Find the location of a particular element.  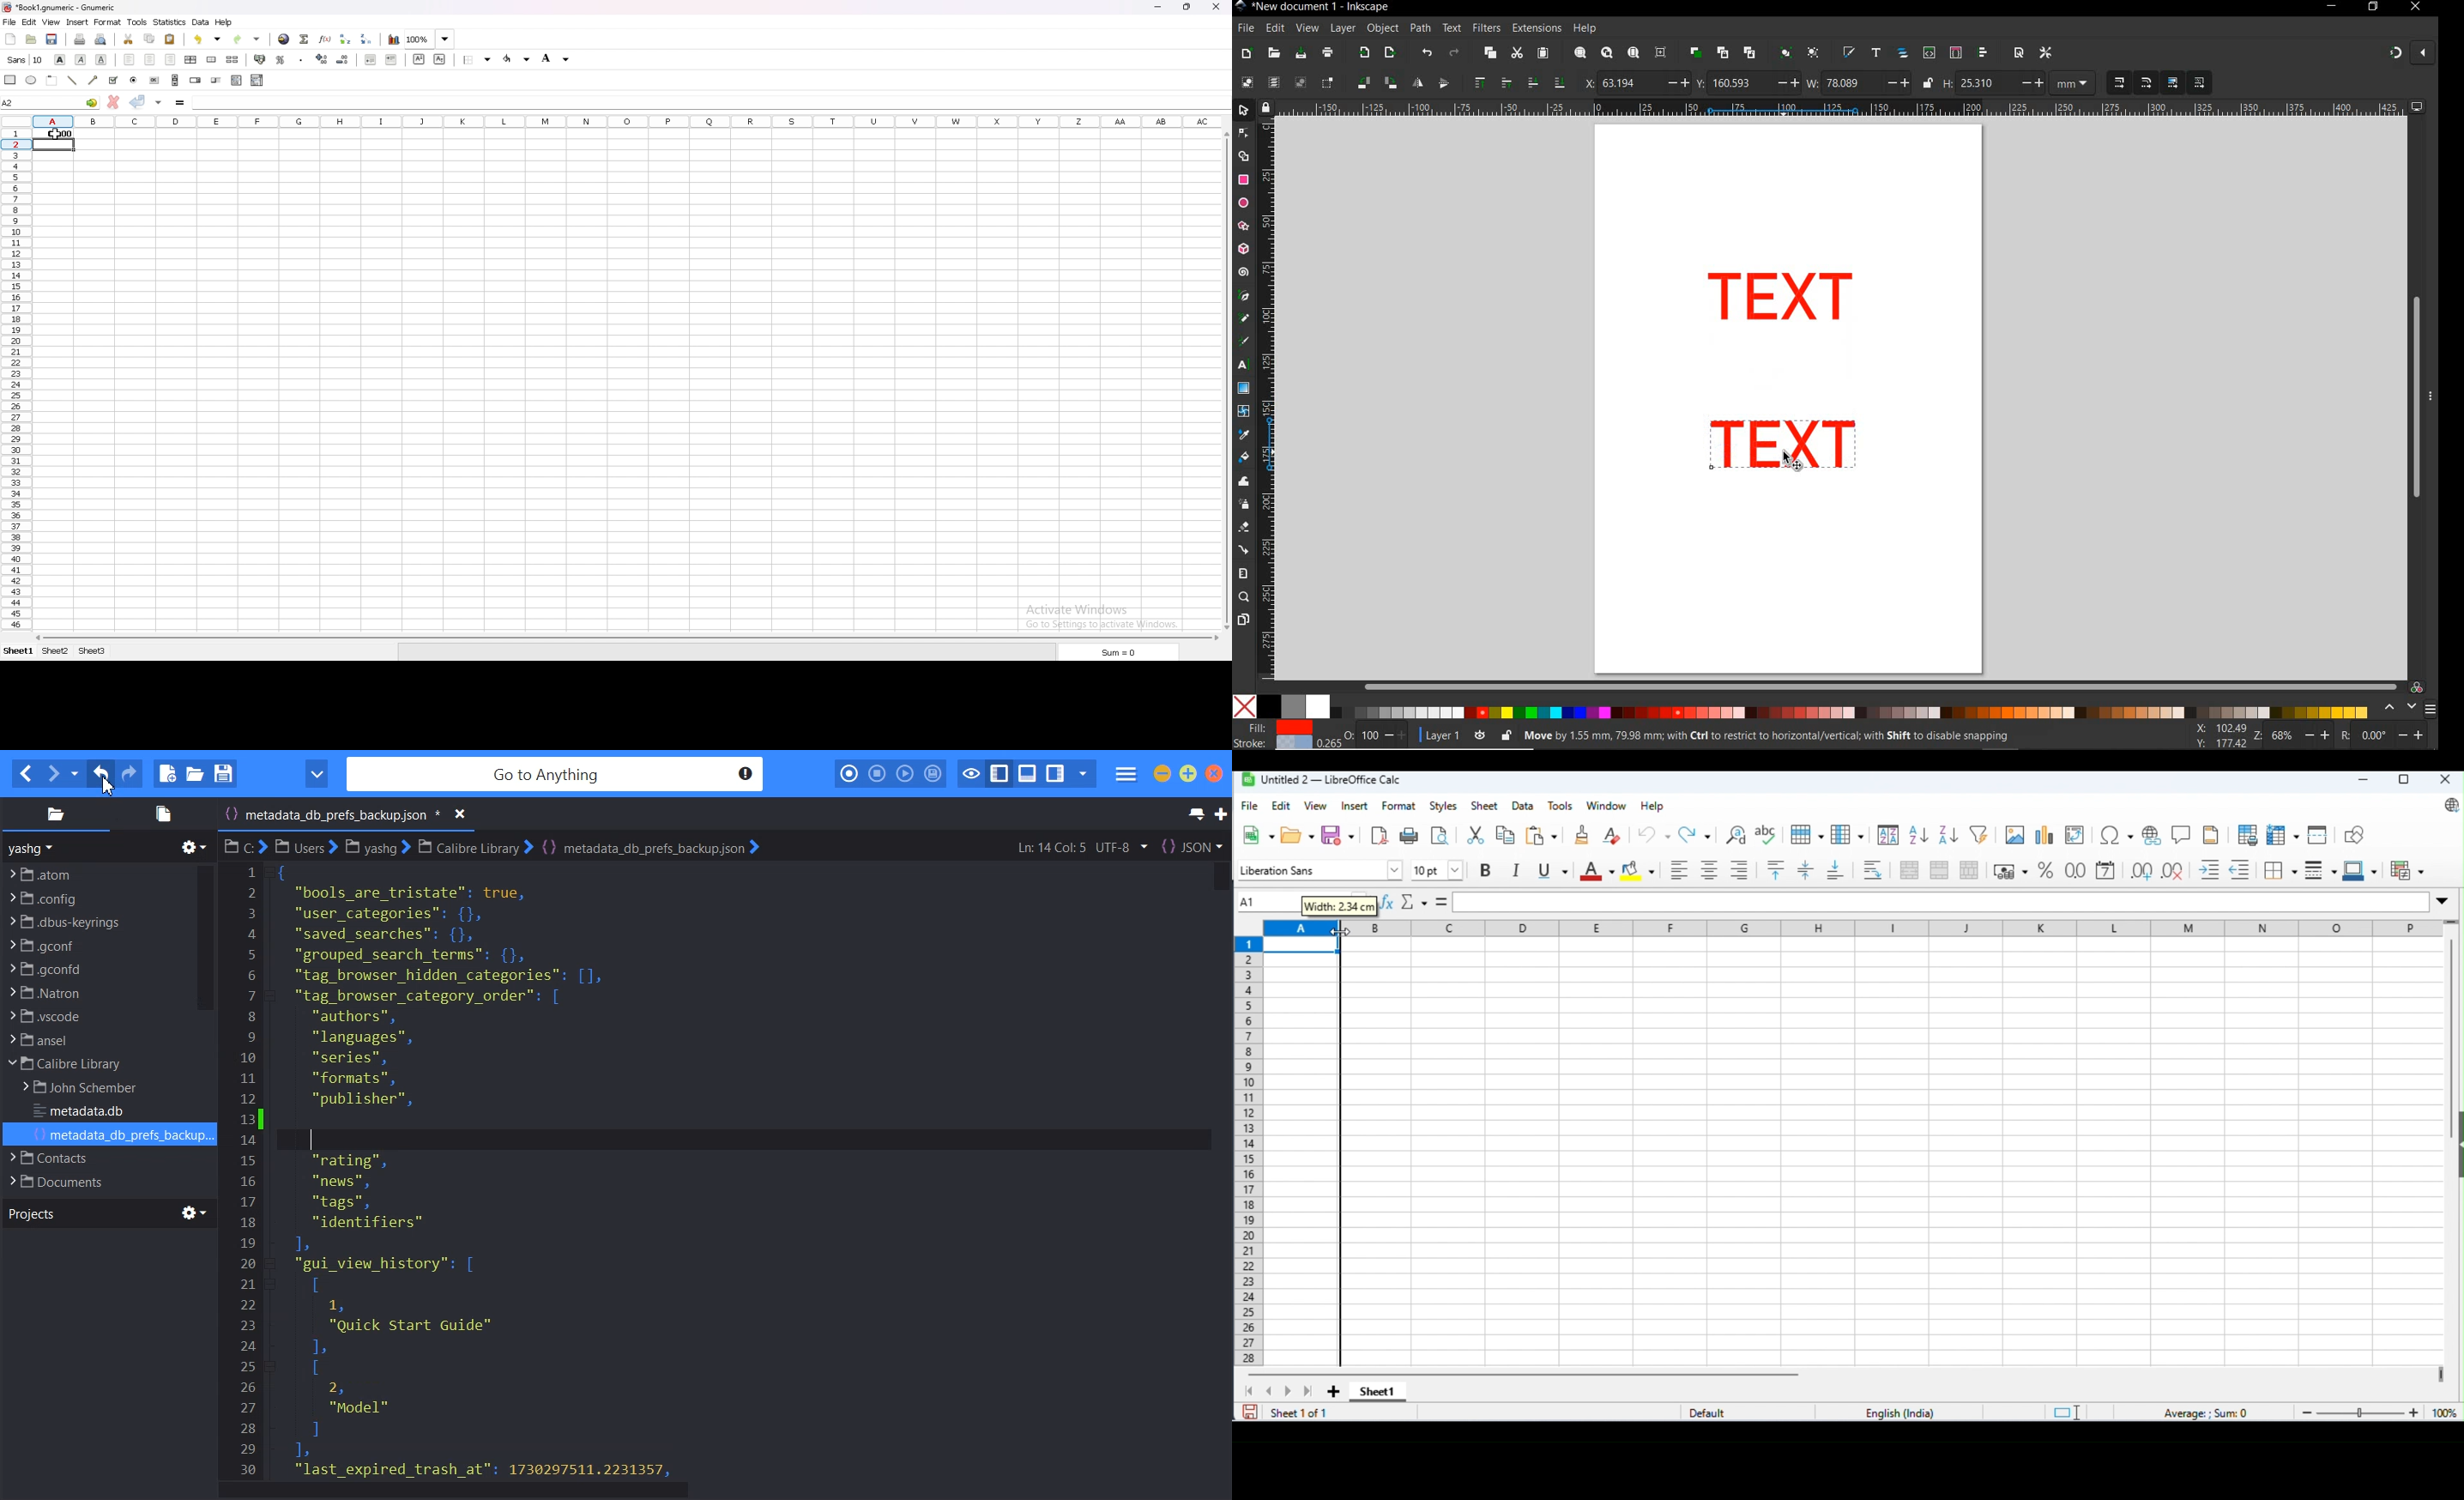

border color is located at coordinates (2360, 869).